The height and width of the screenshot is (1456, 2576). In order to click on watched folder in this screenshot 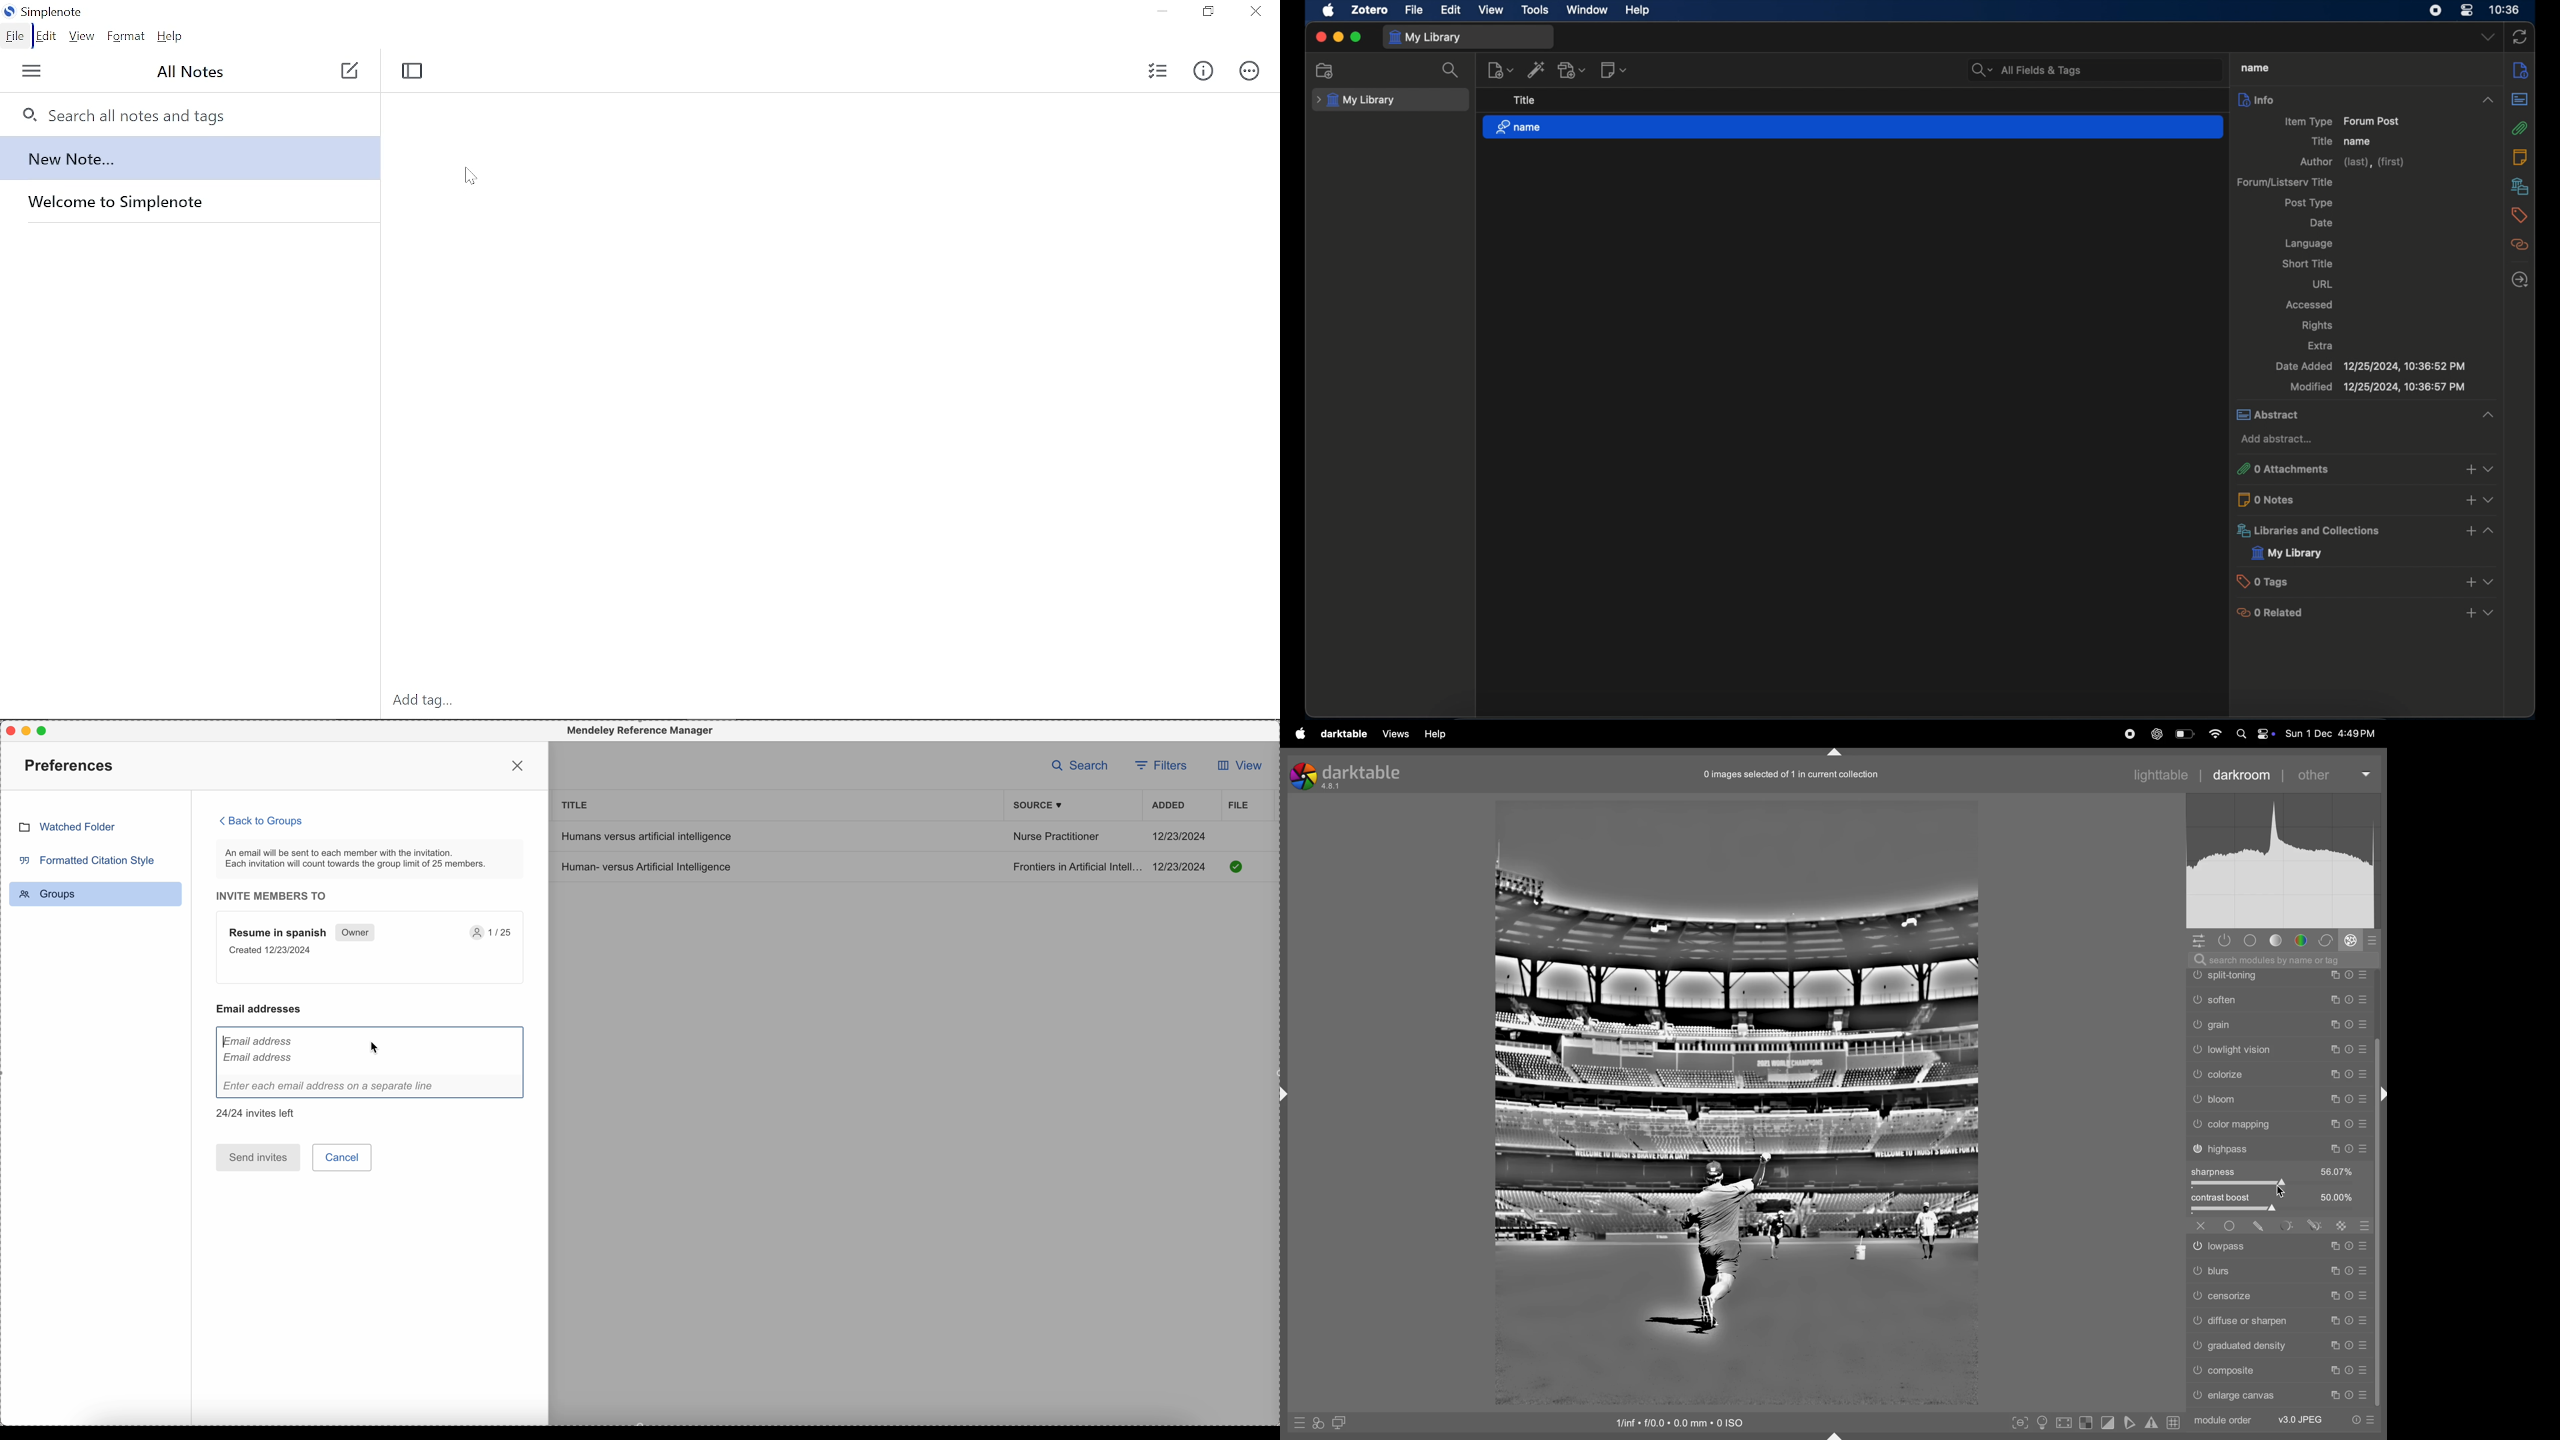, I will do `click(67, 826)`.